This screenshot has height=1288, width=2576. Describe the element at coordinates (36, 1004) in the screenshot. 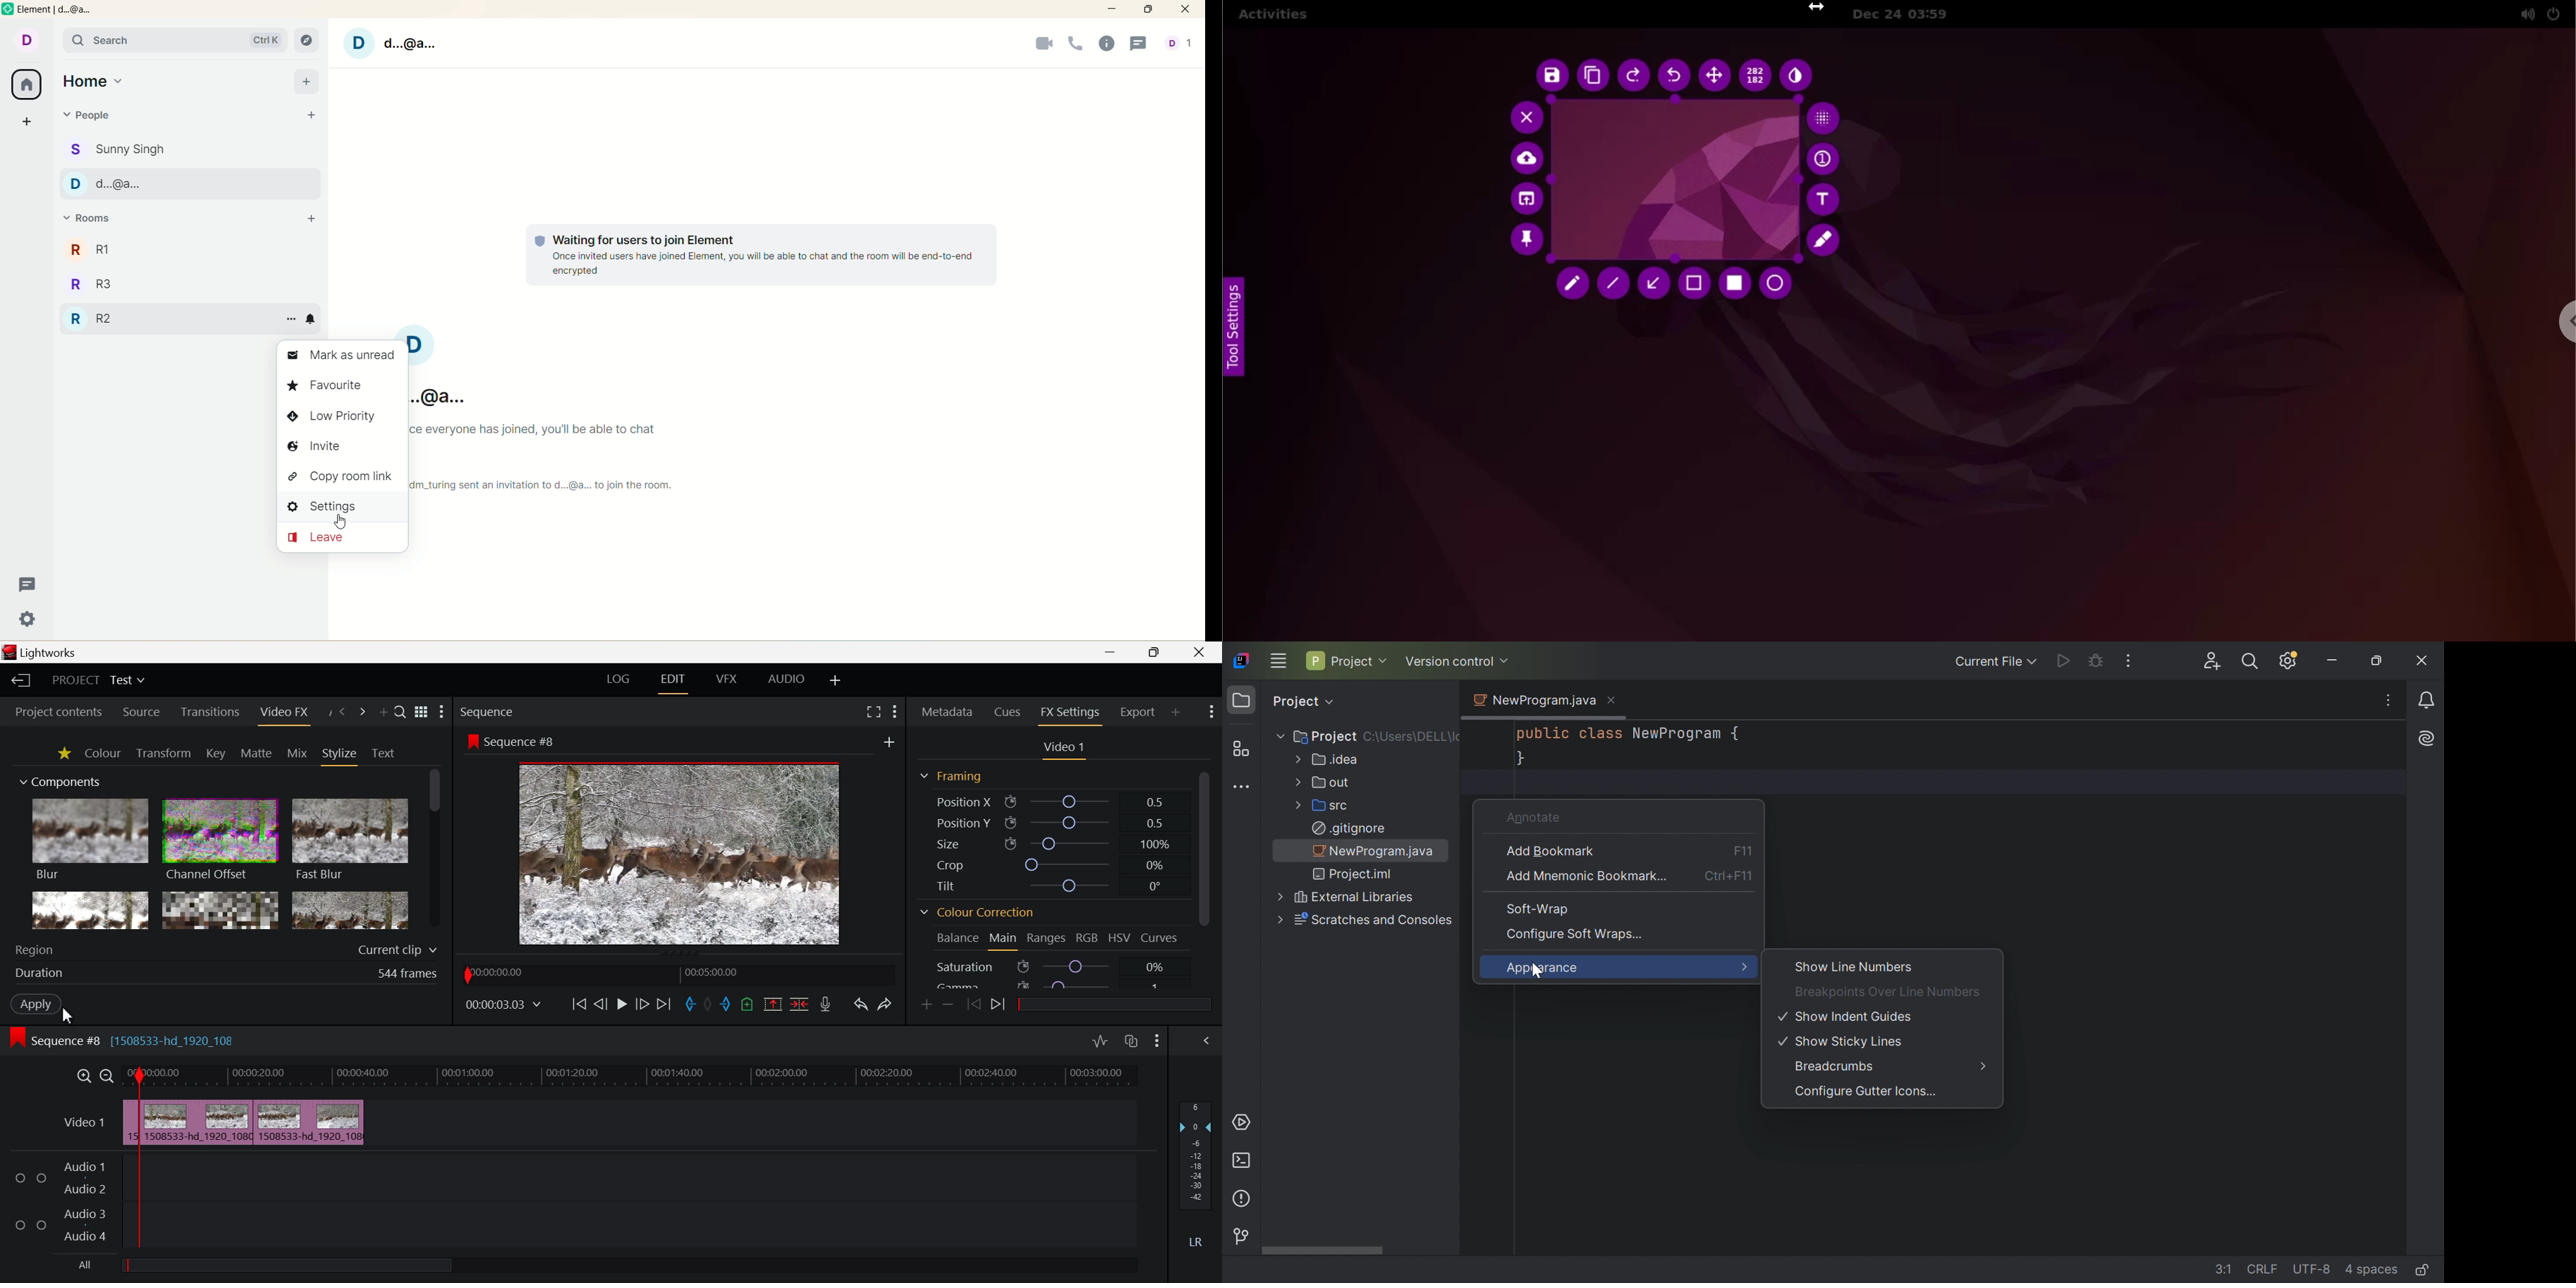

I see `Apply` at that location.